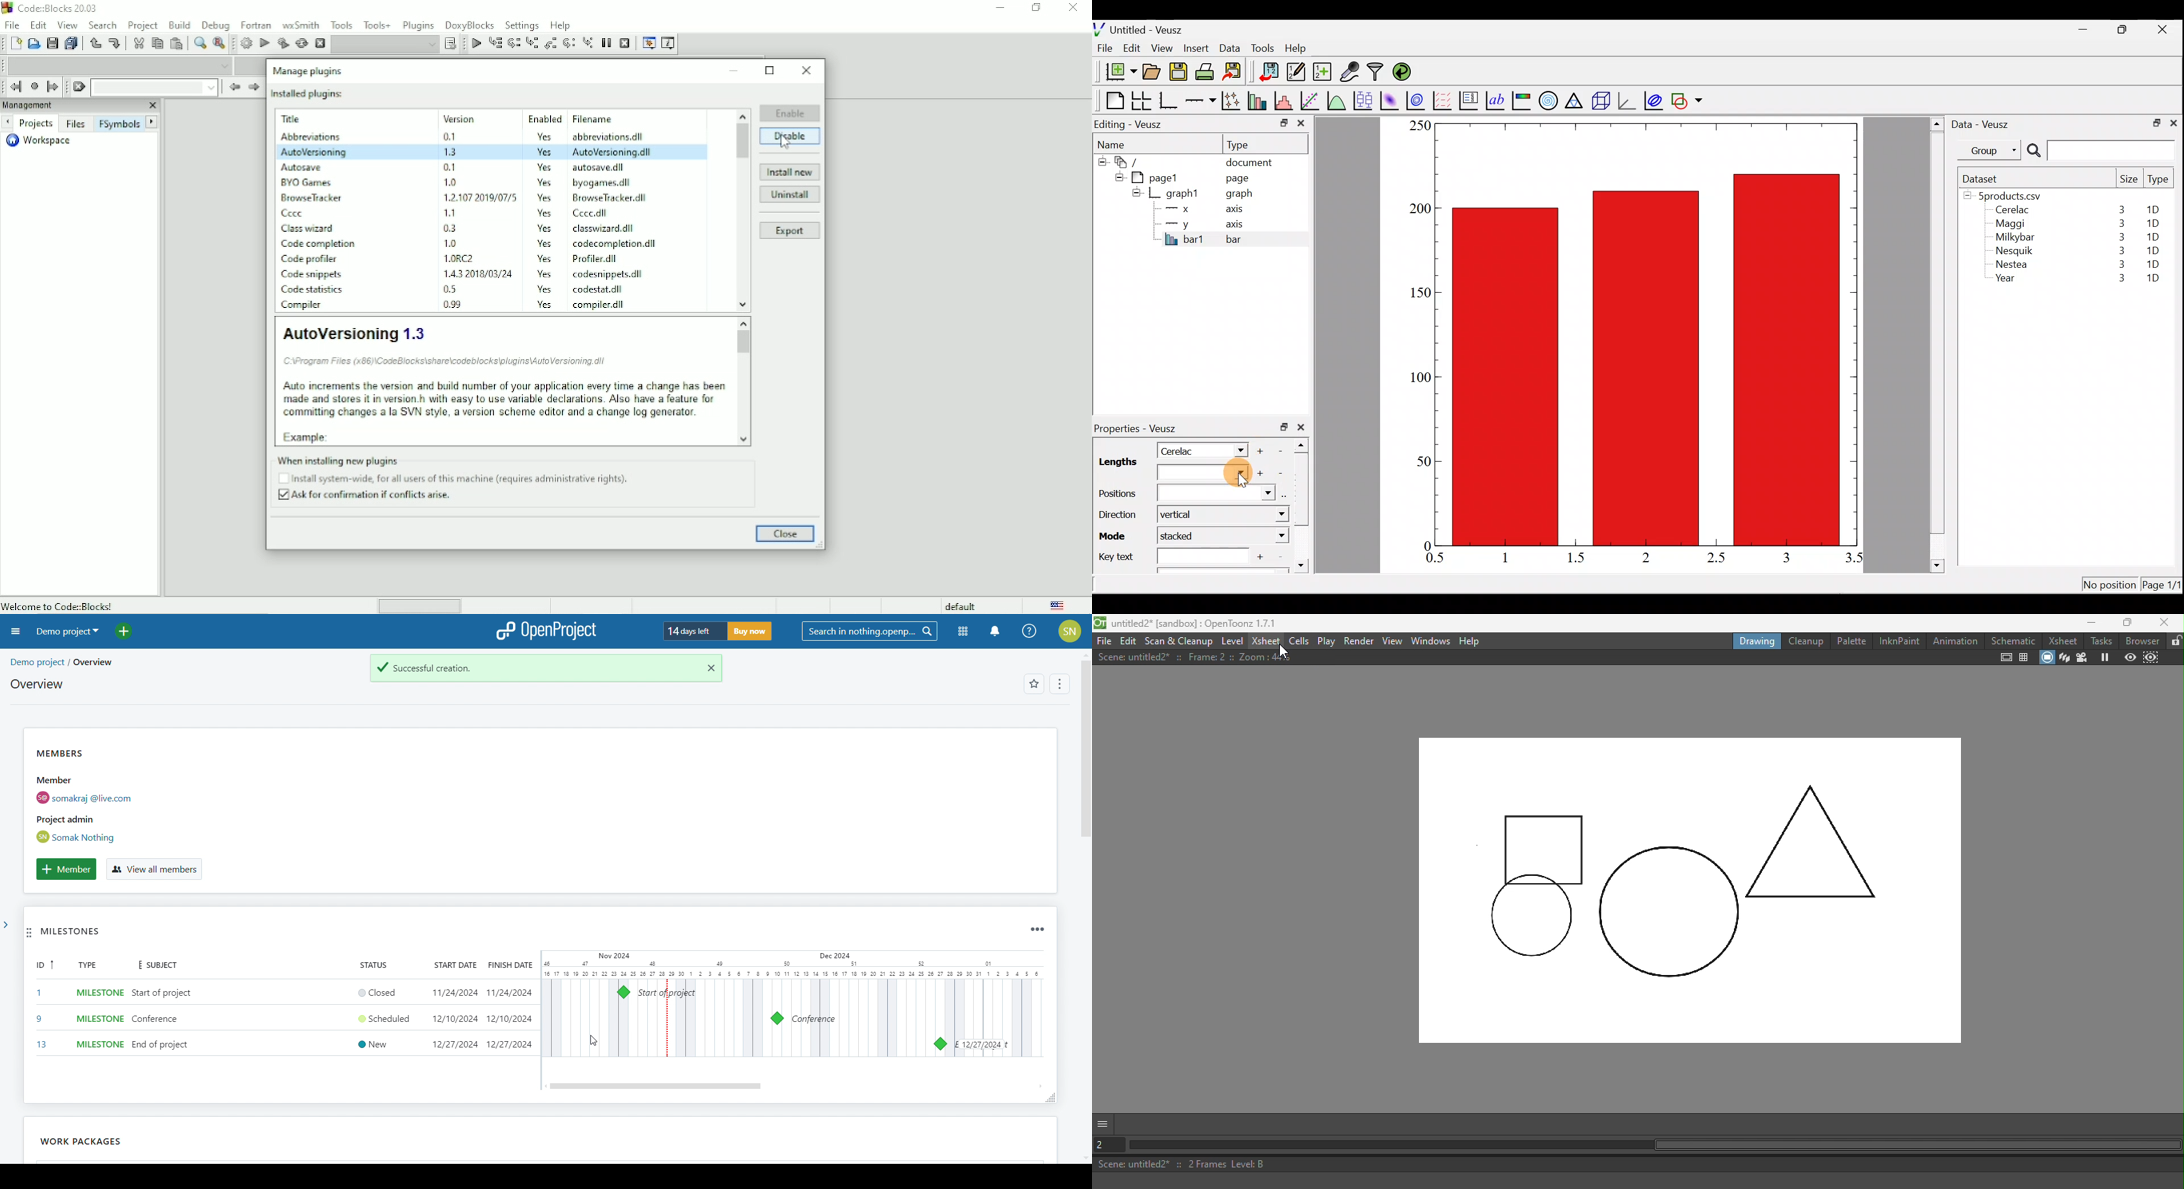  What do you see at coordinates (1059, 606) in the screenshot?
I see `Language` at bounding box center [1059, 606].